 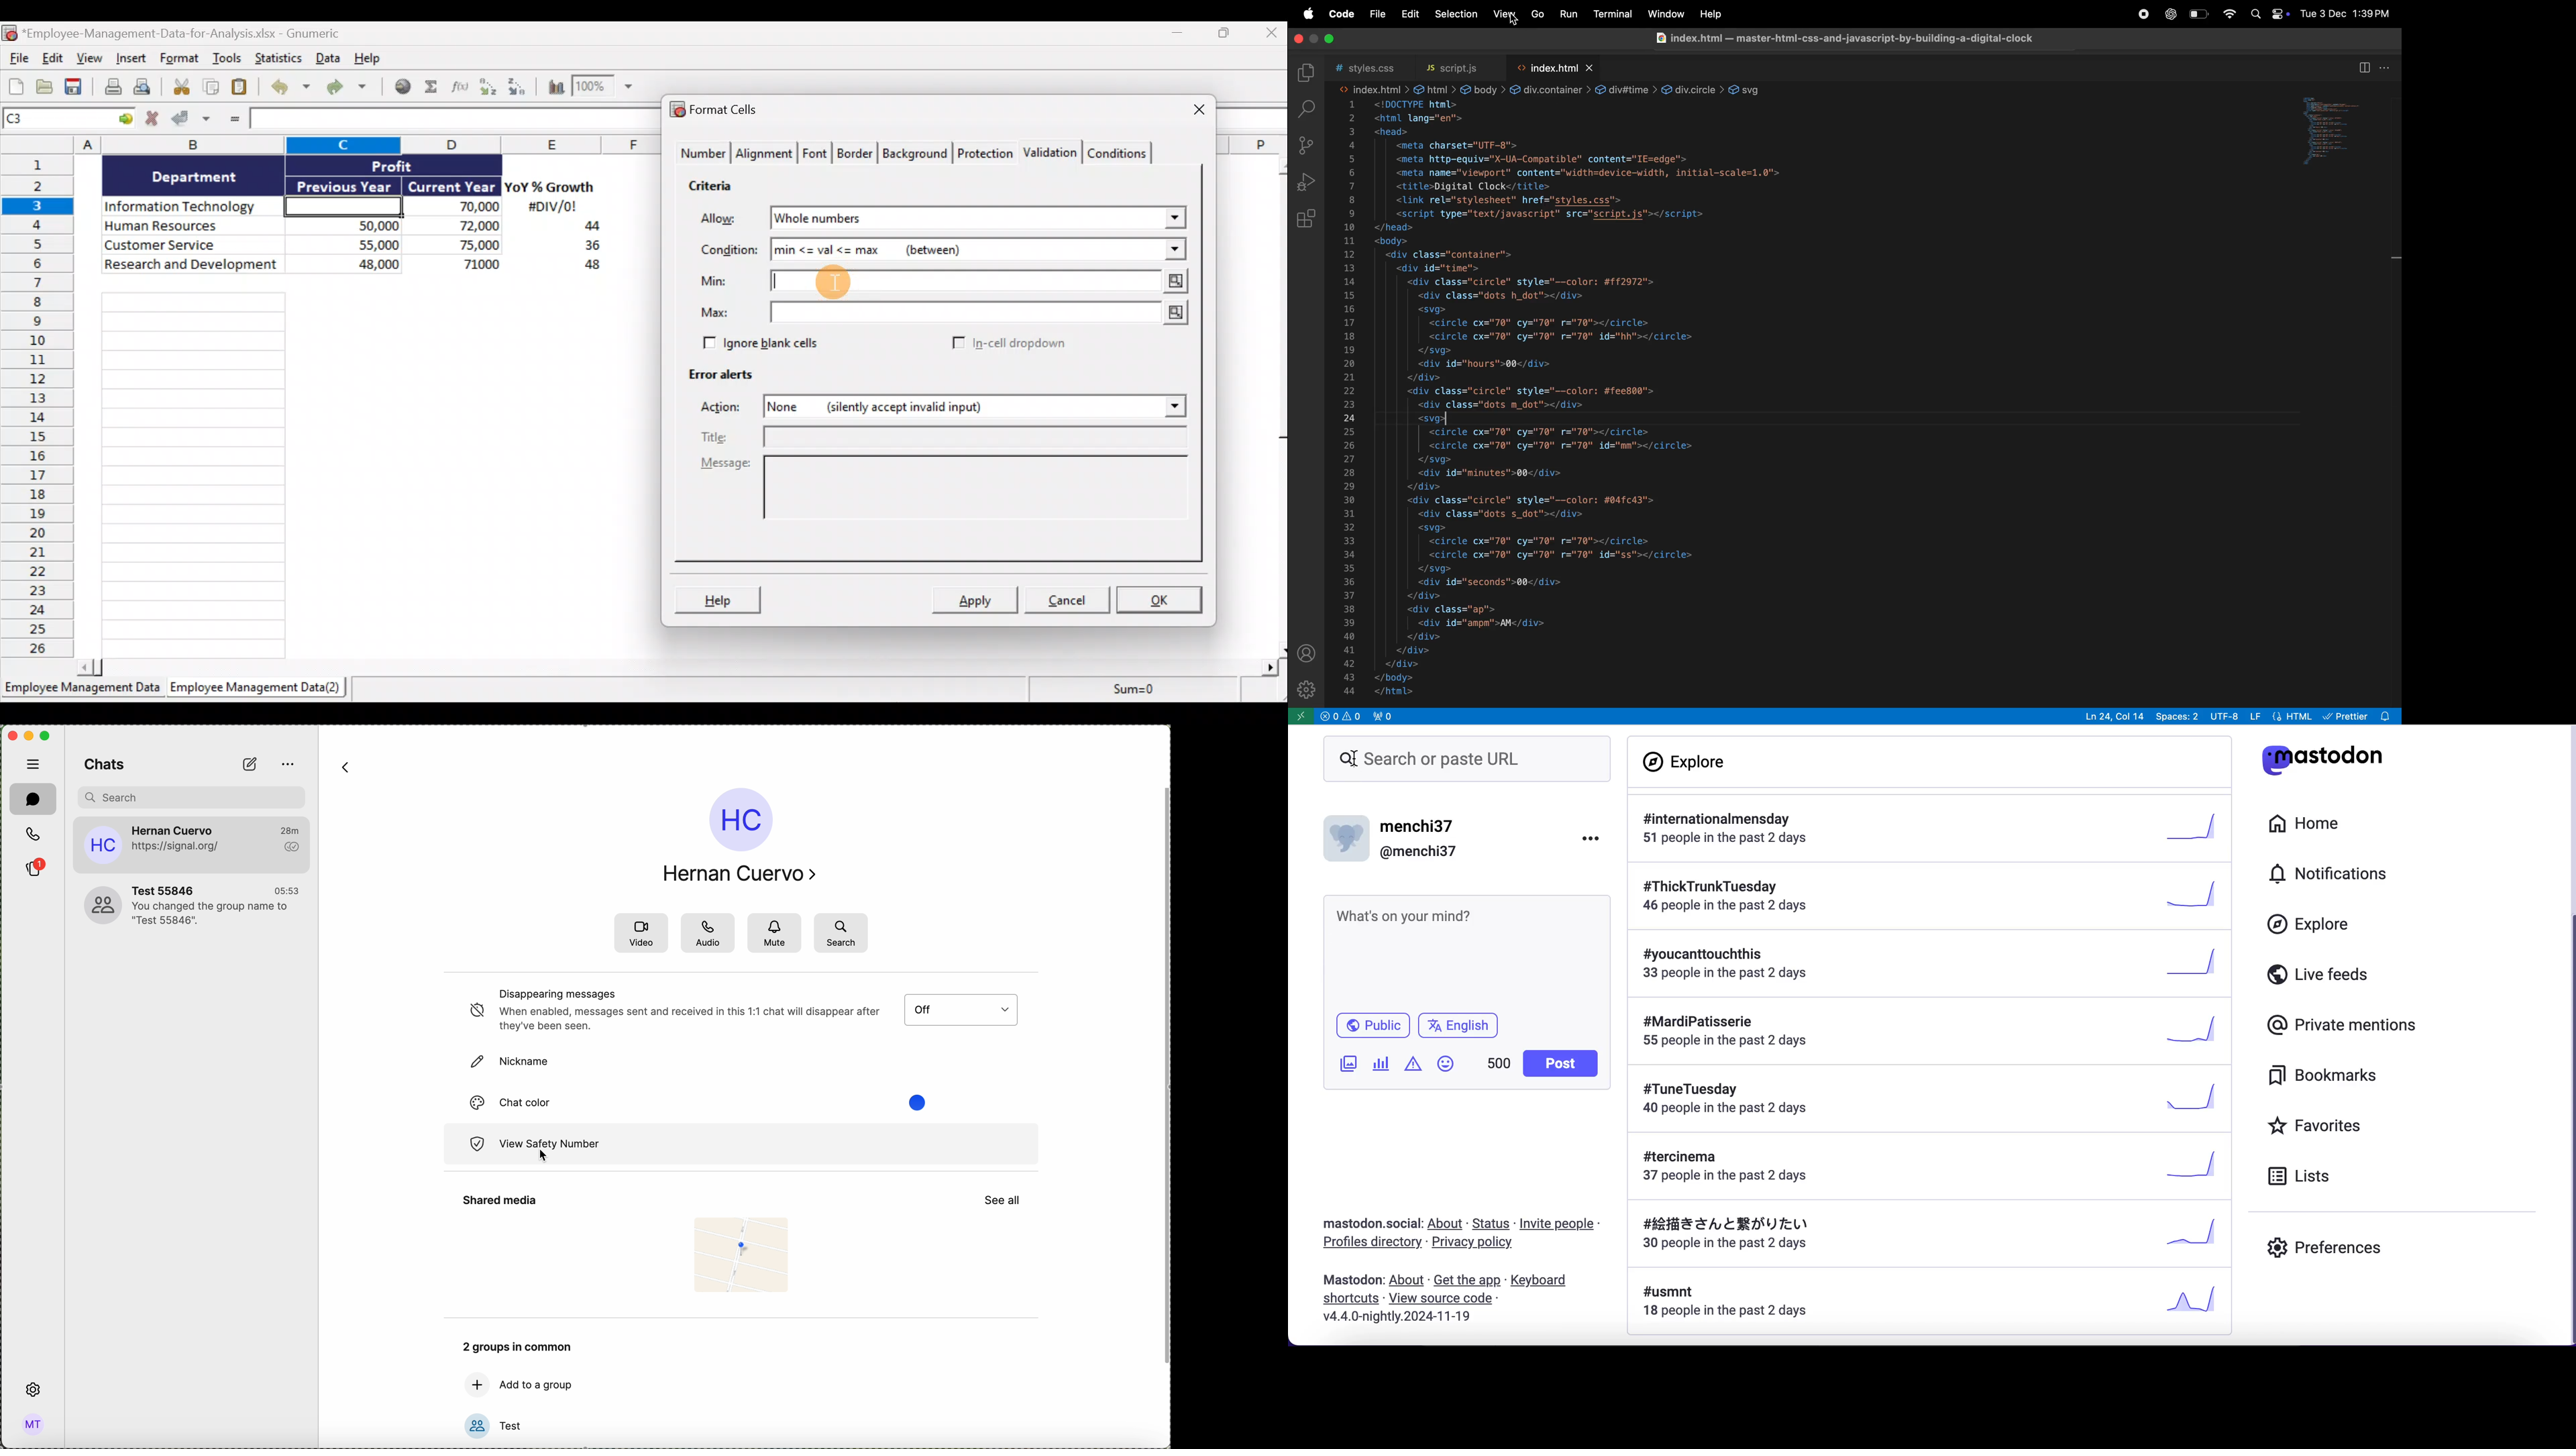 I want to click on Information Technology, so click(x=193, y=207).